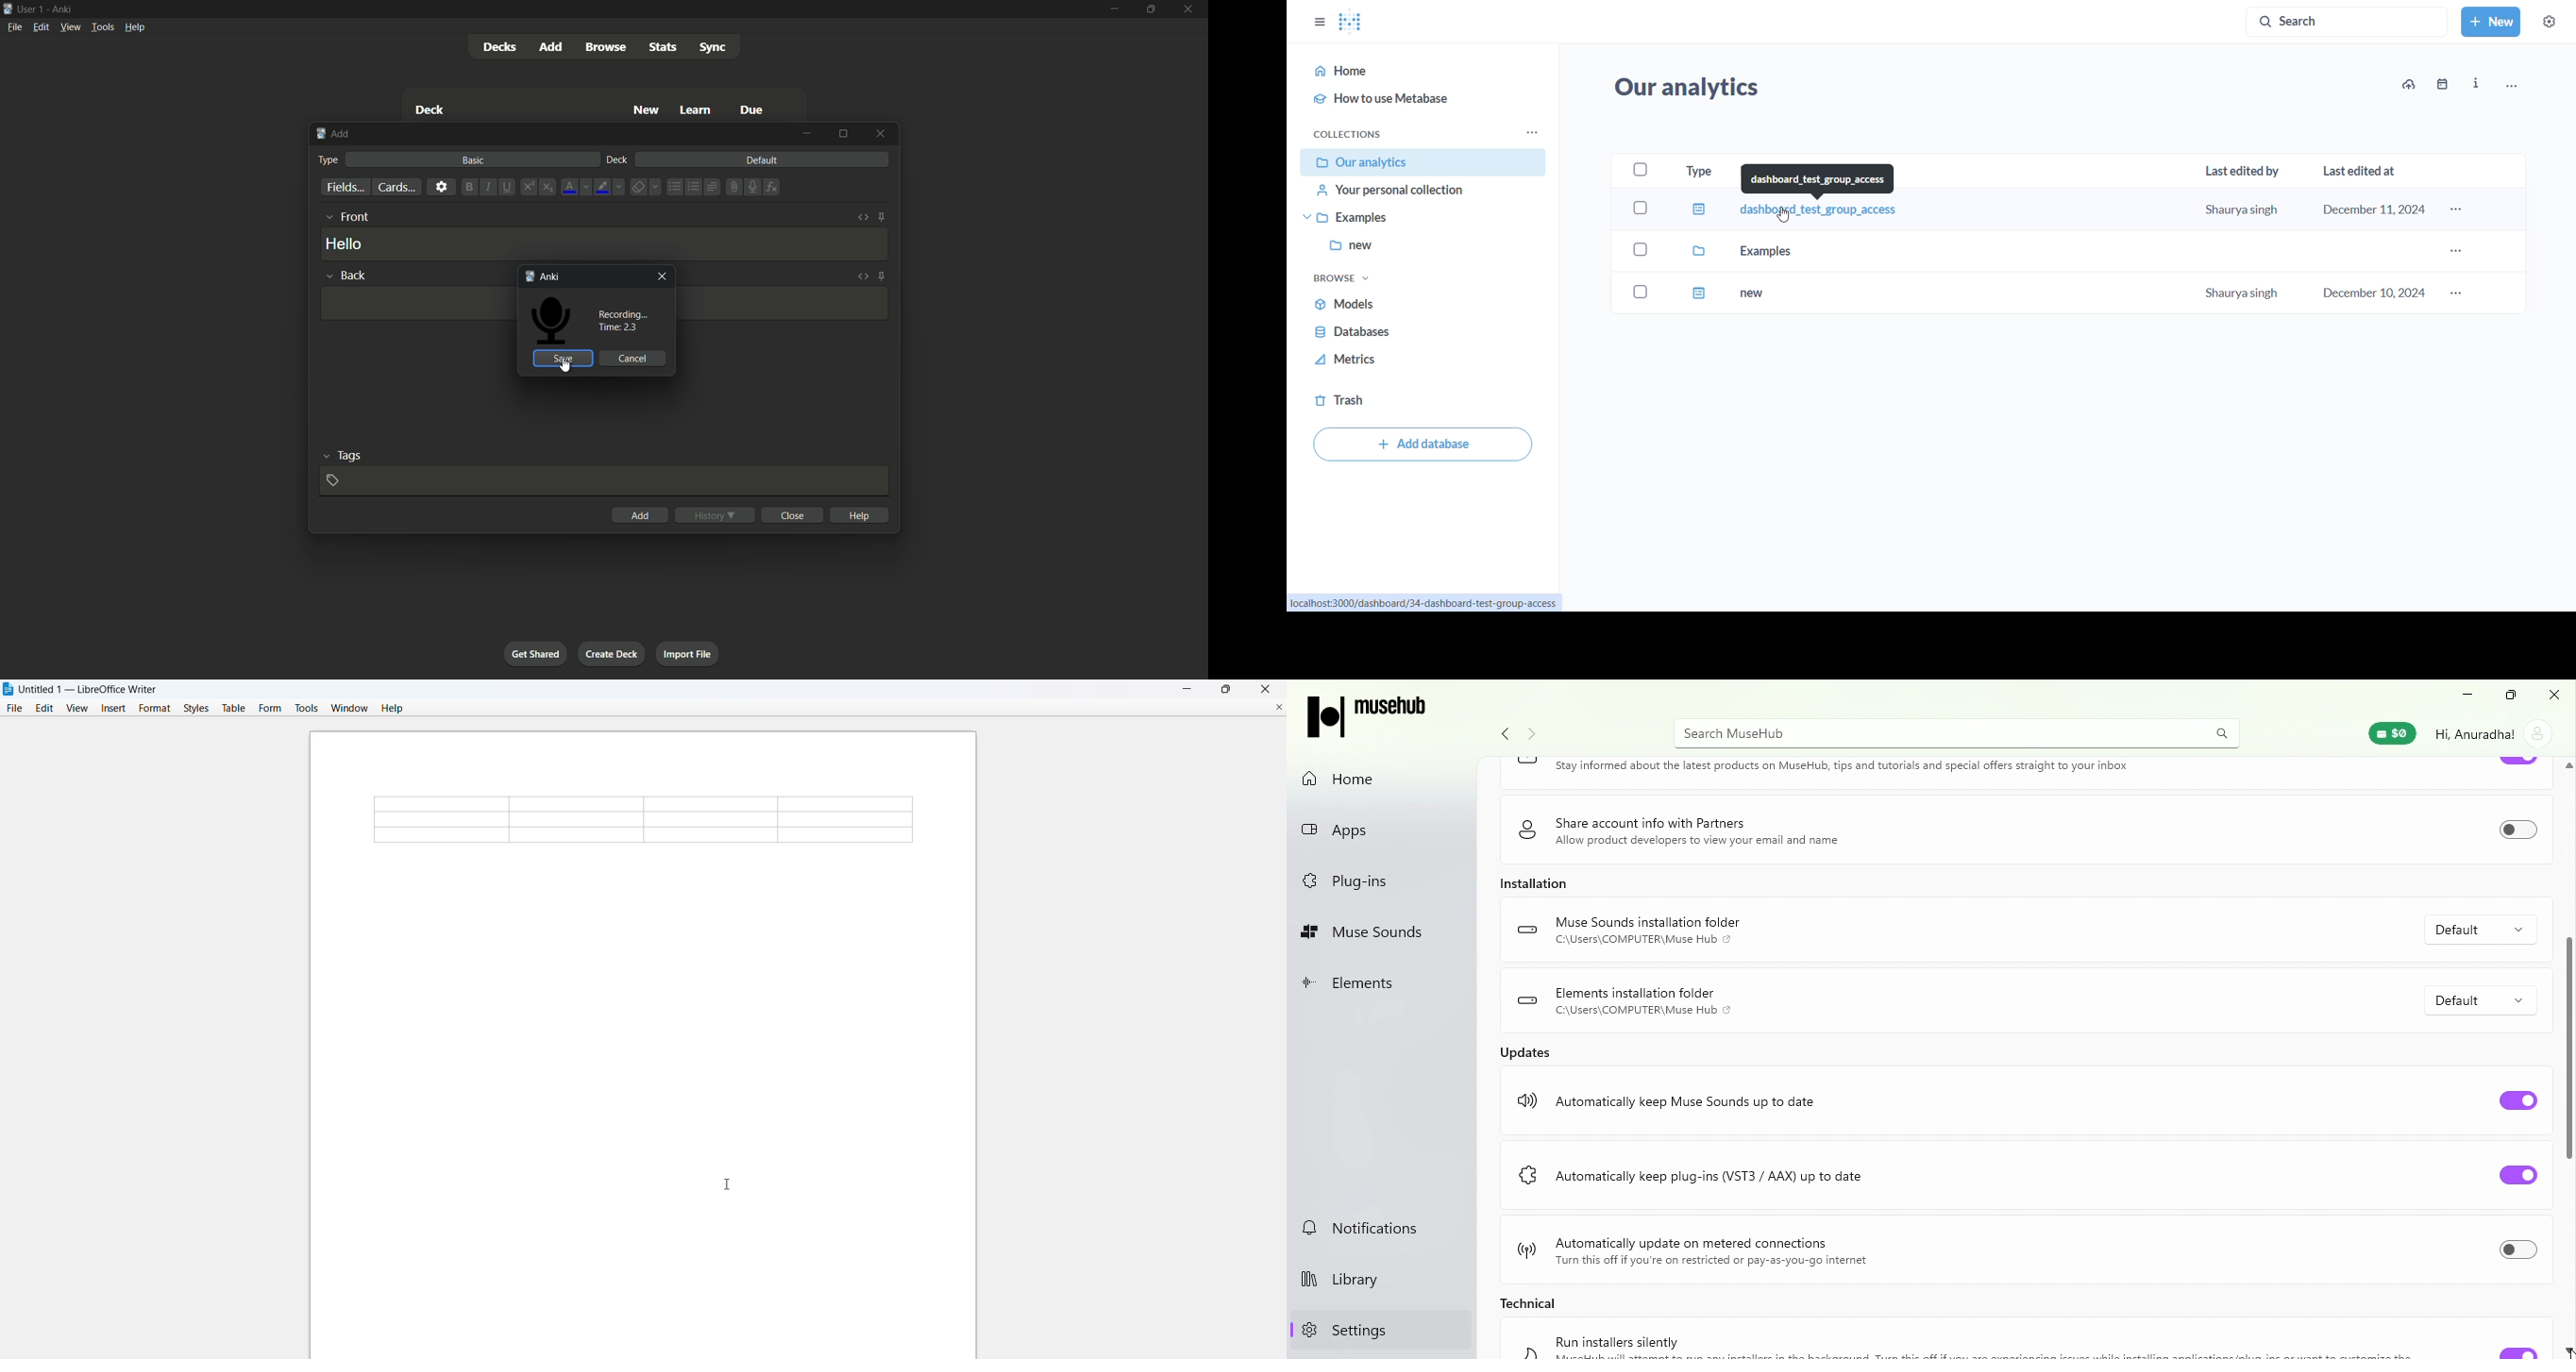 The height and width of the screenshot is (1372, 2576). I want to click on recording time : 2.3, so click(619, 321).